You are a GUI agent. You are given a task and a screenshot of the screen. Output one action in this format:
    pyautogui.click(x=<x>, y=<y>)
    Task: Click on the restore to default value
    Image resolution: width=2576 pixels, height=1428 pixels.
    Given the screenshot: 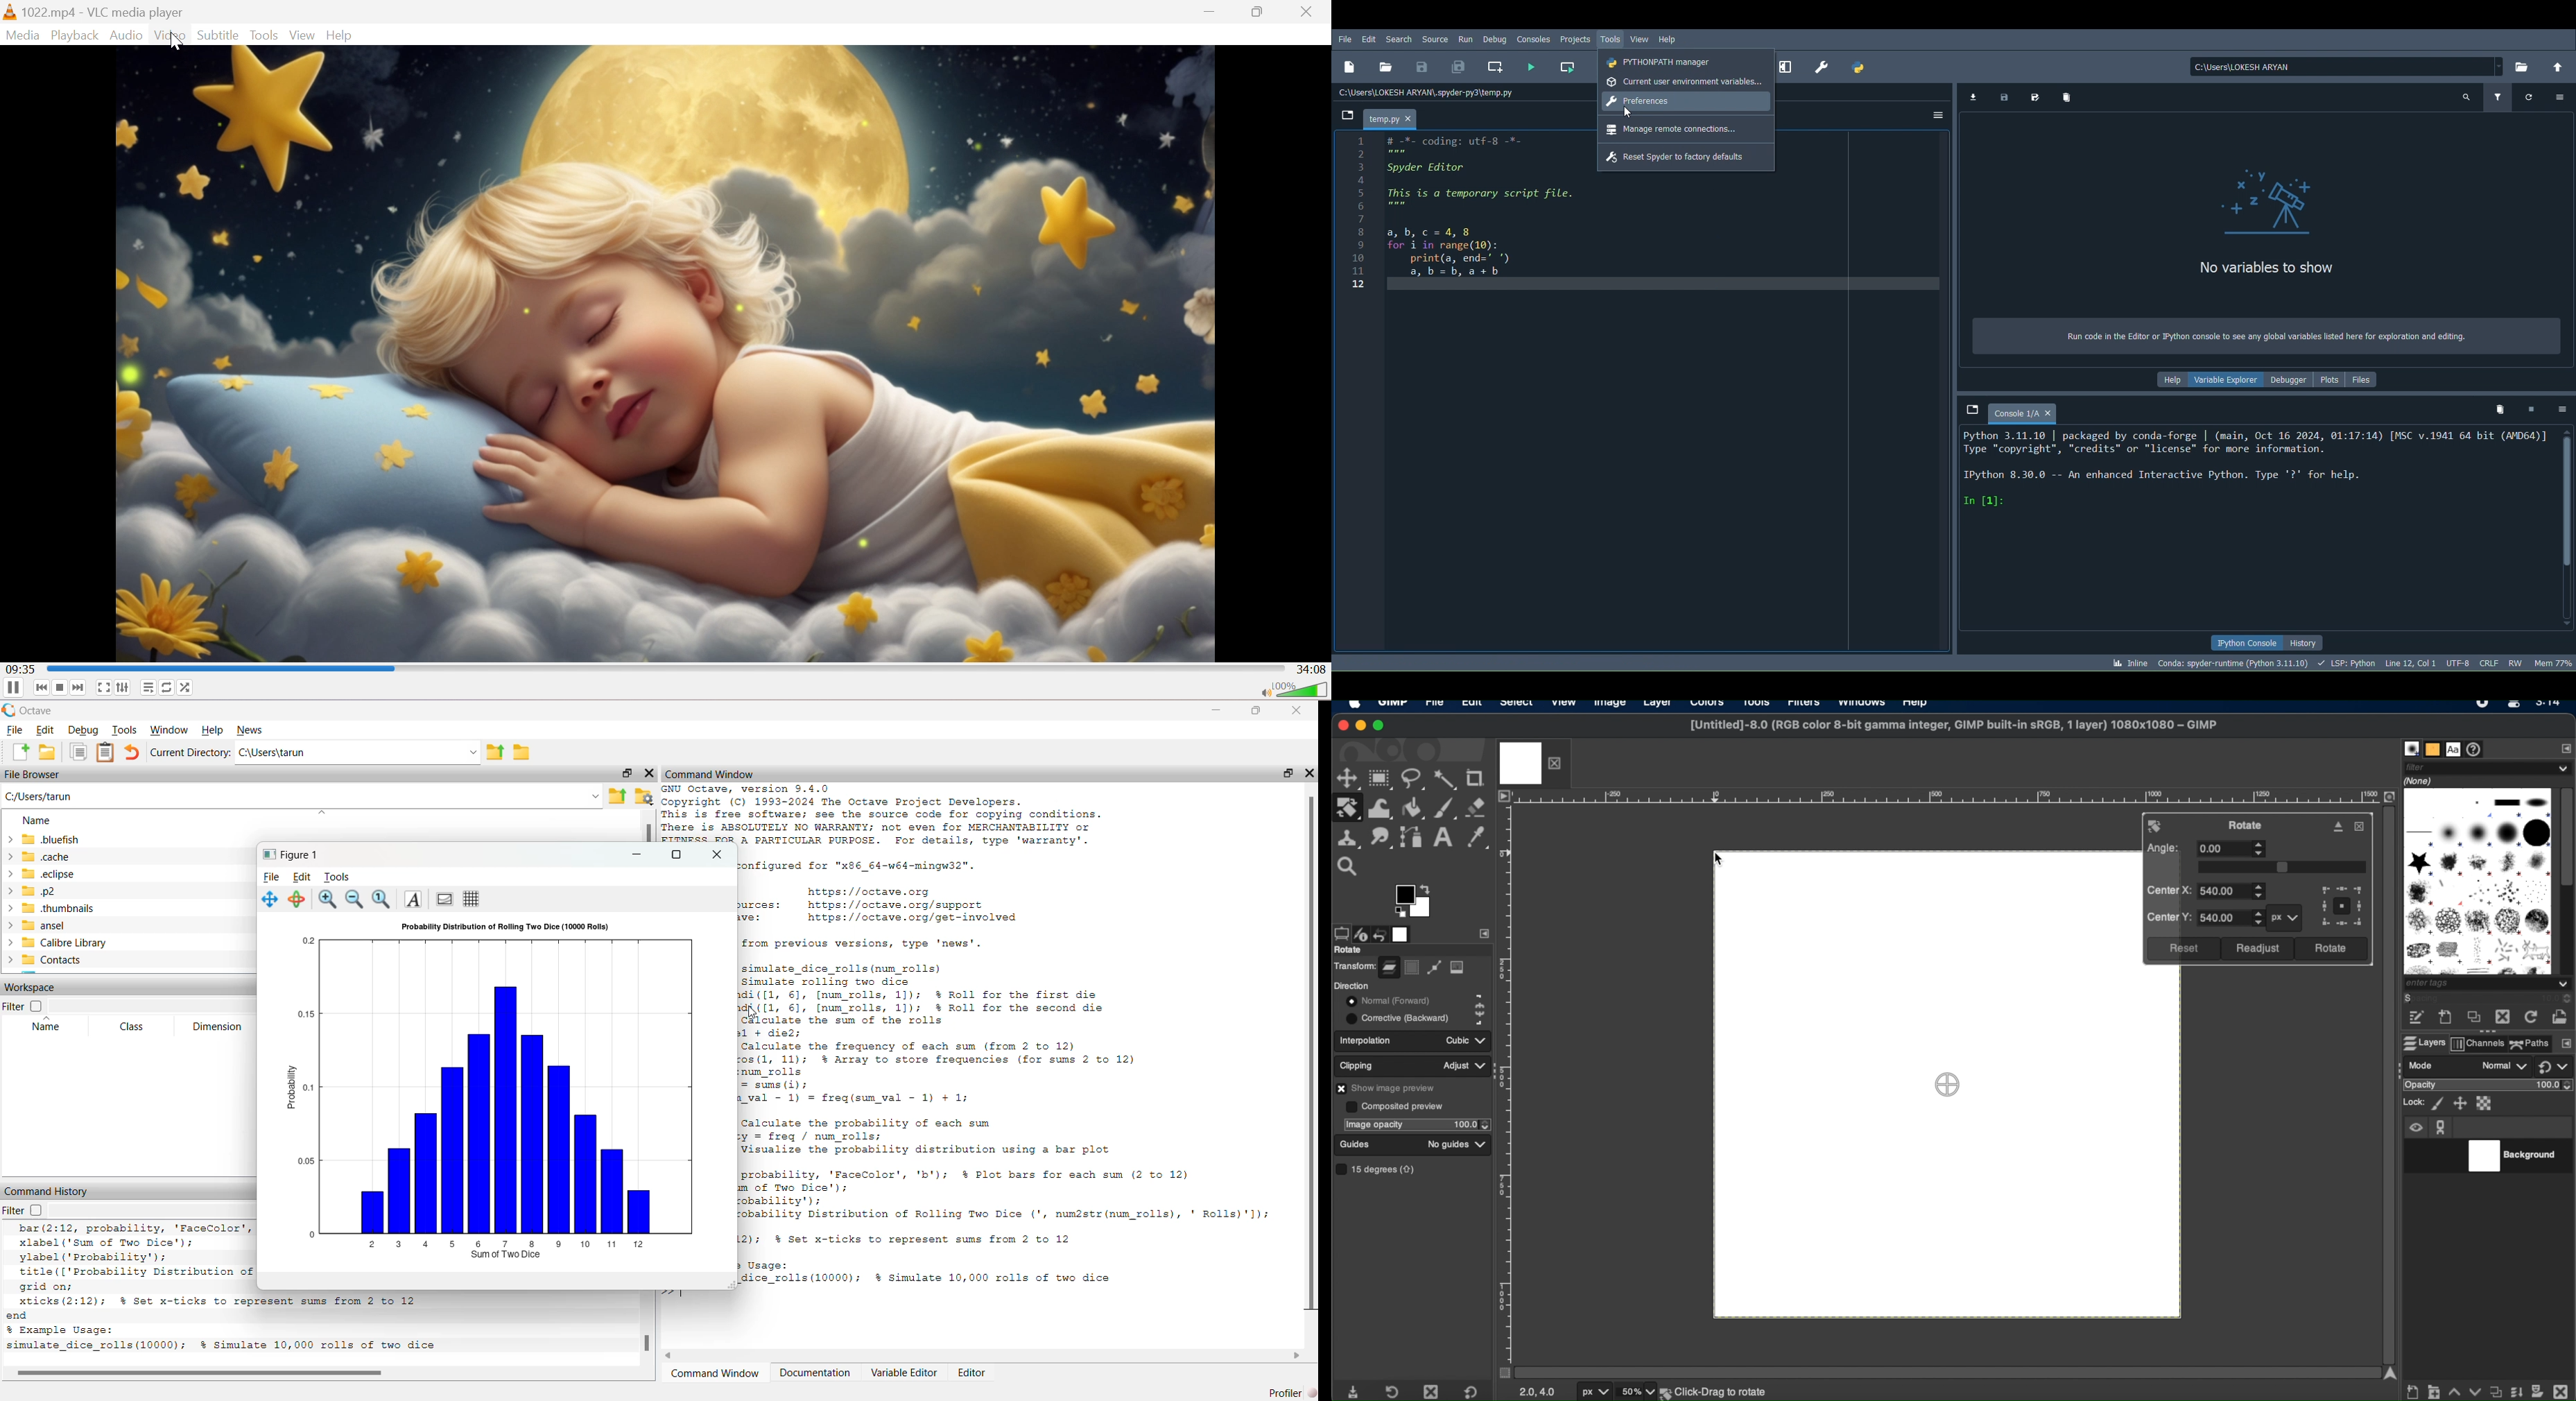 What is the action you would take?
    pyautogui.click(x=1476, y=1392)
    